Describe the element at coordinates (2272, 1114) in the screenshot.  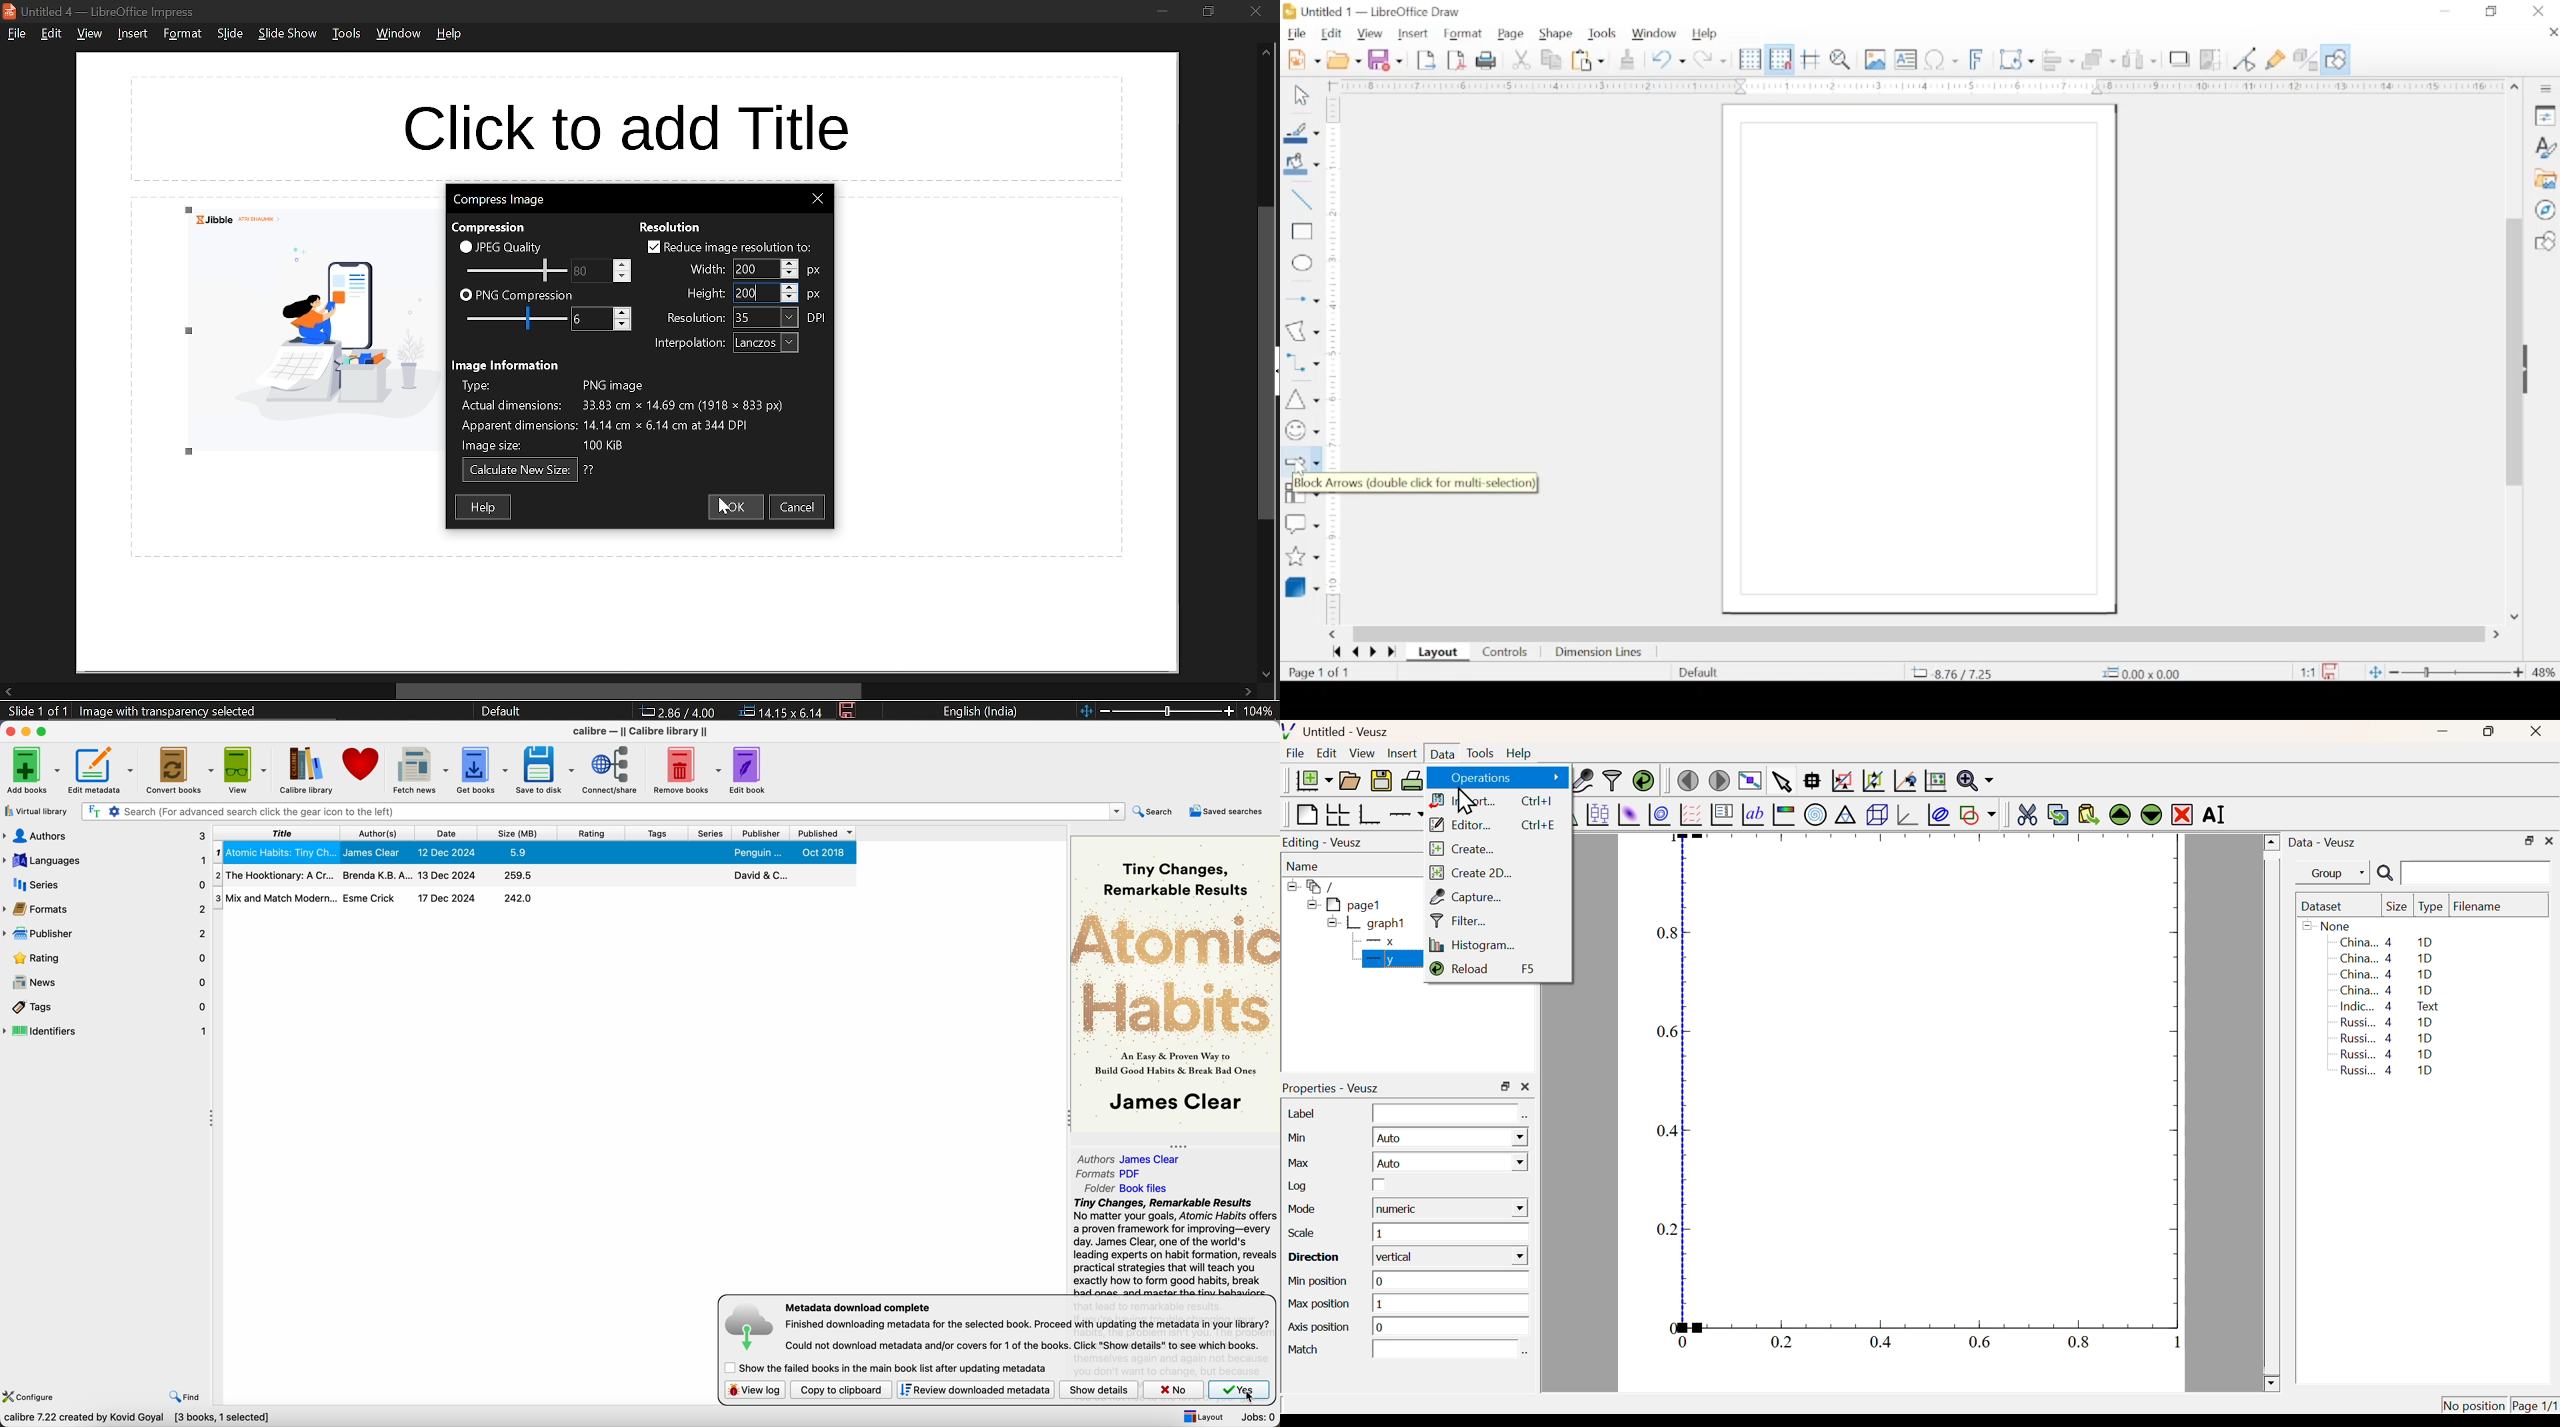
I see `Scroll` at that location.